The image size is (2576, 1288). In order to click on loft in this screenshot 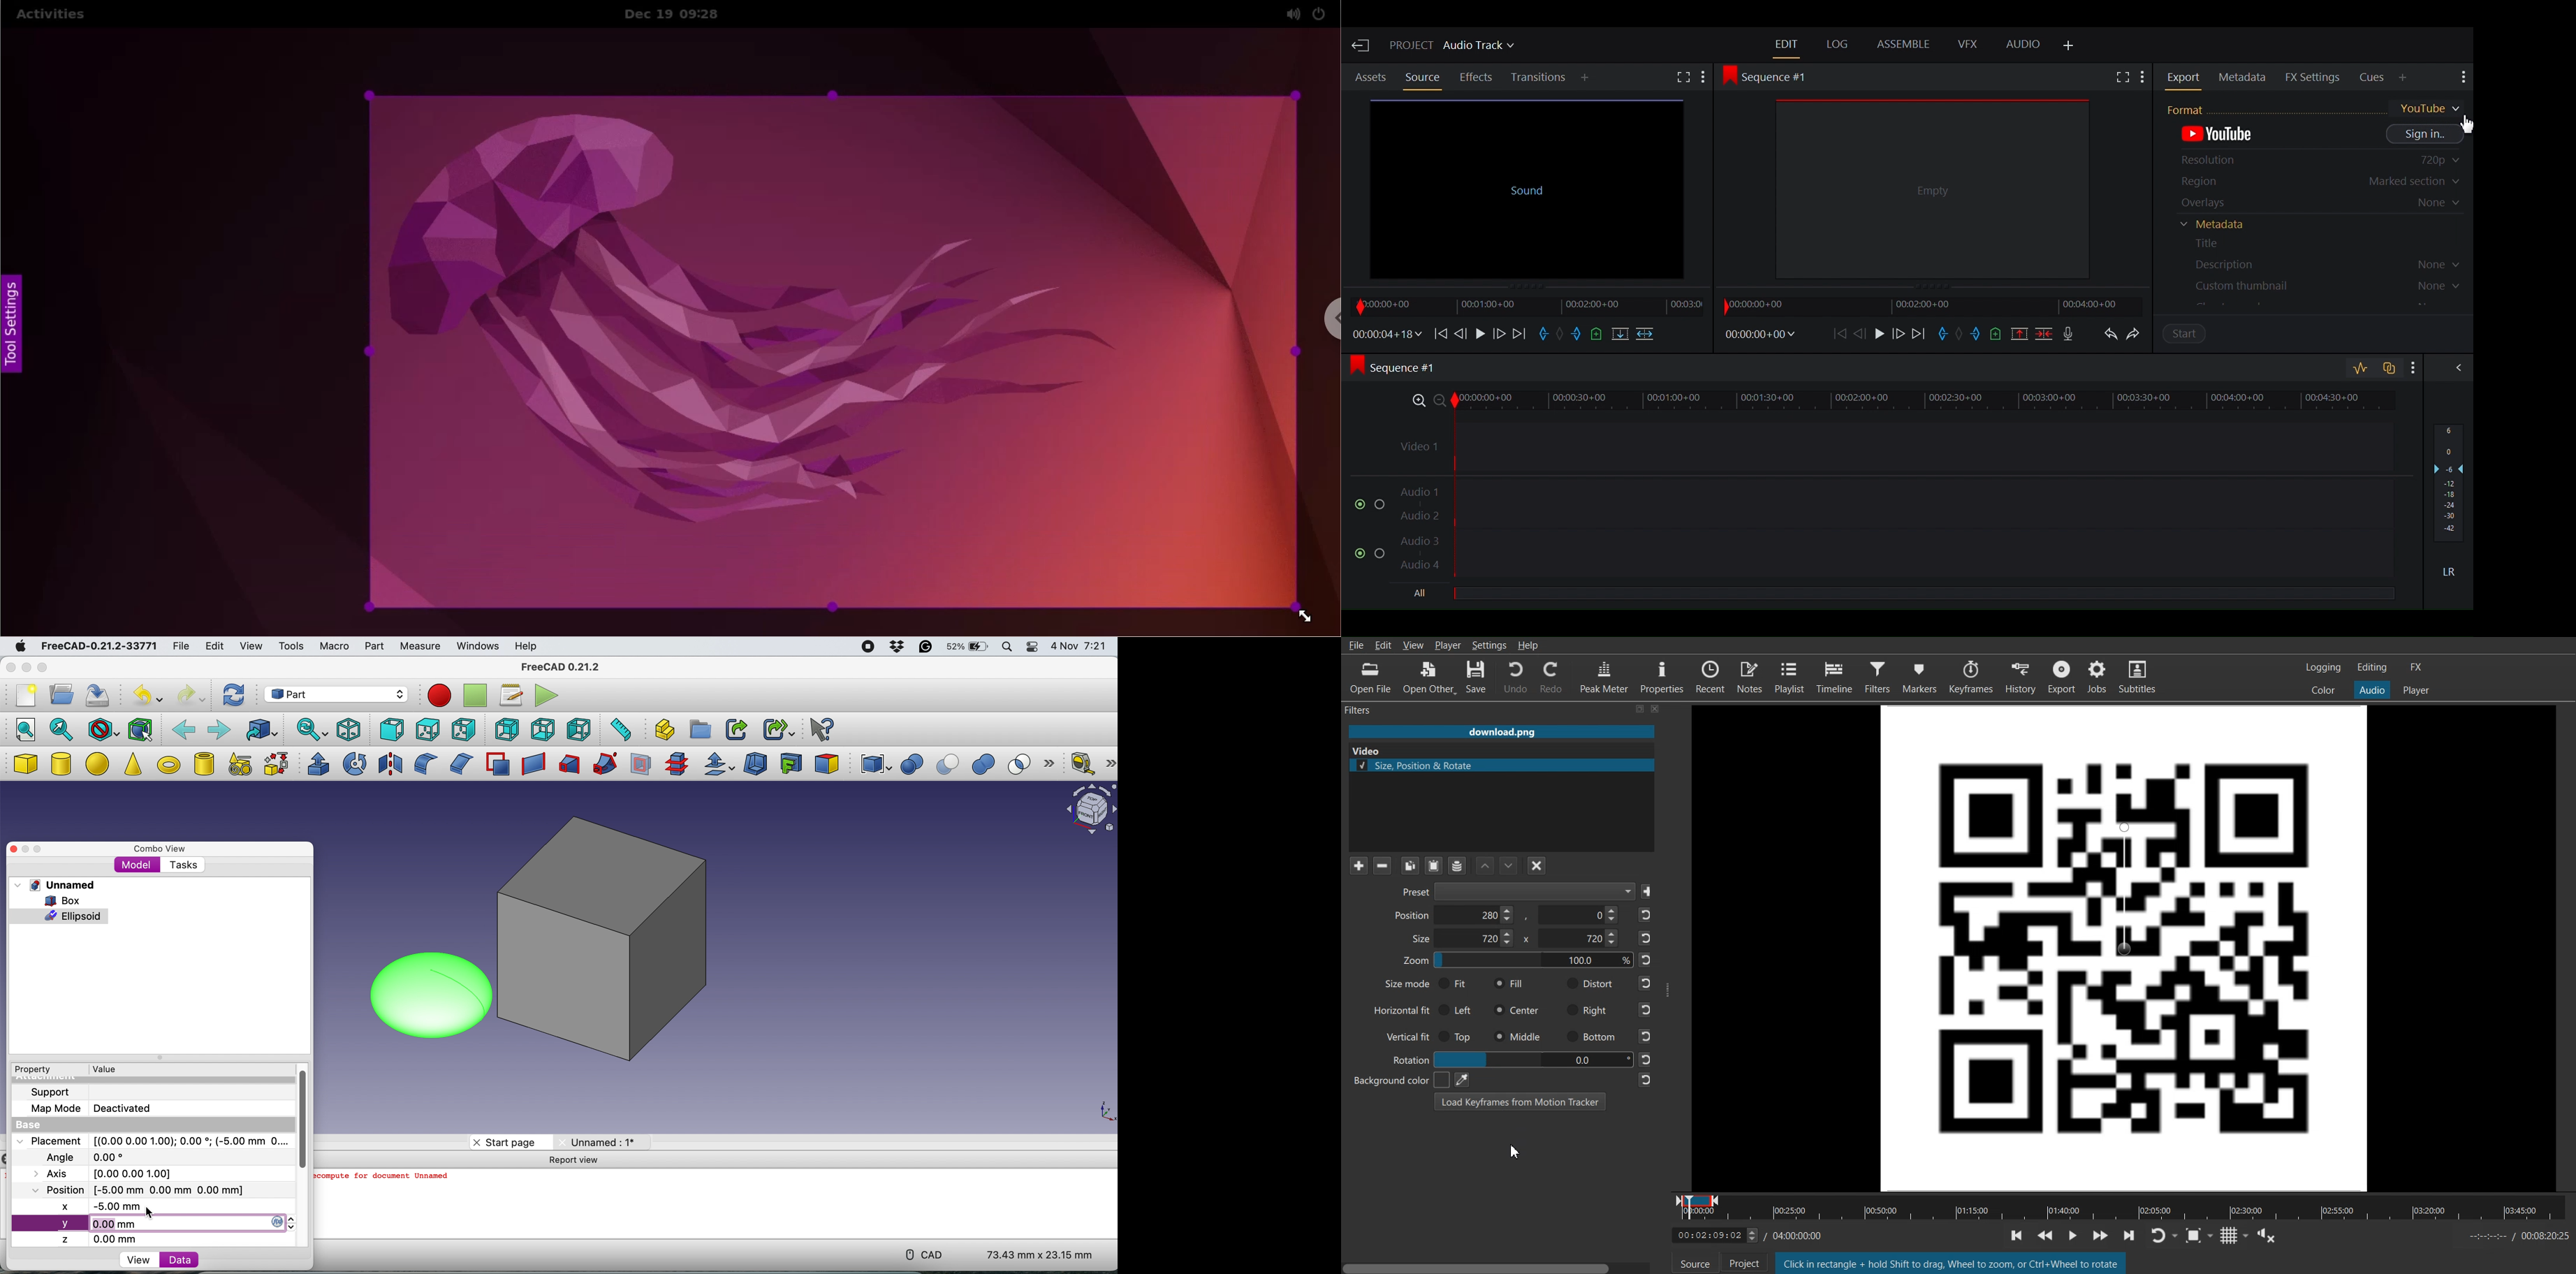, I will do `click(568, 766)`.